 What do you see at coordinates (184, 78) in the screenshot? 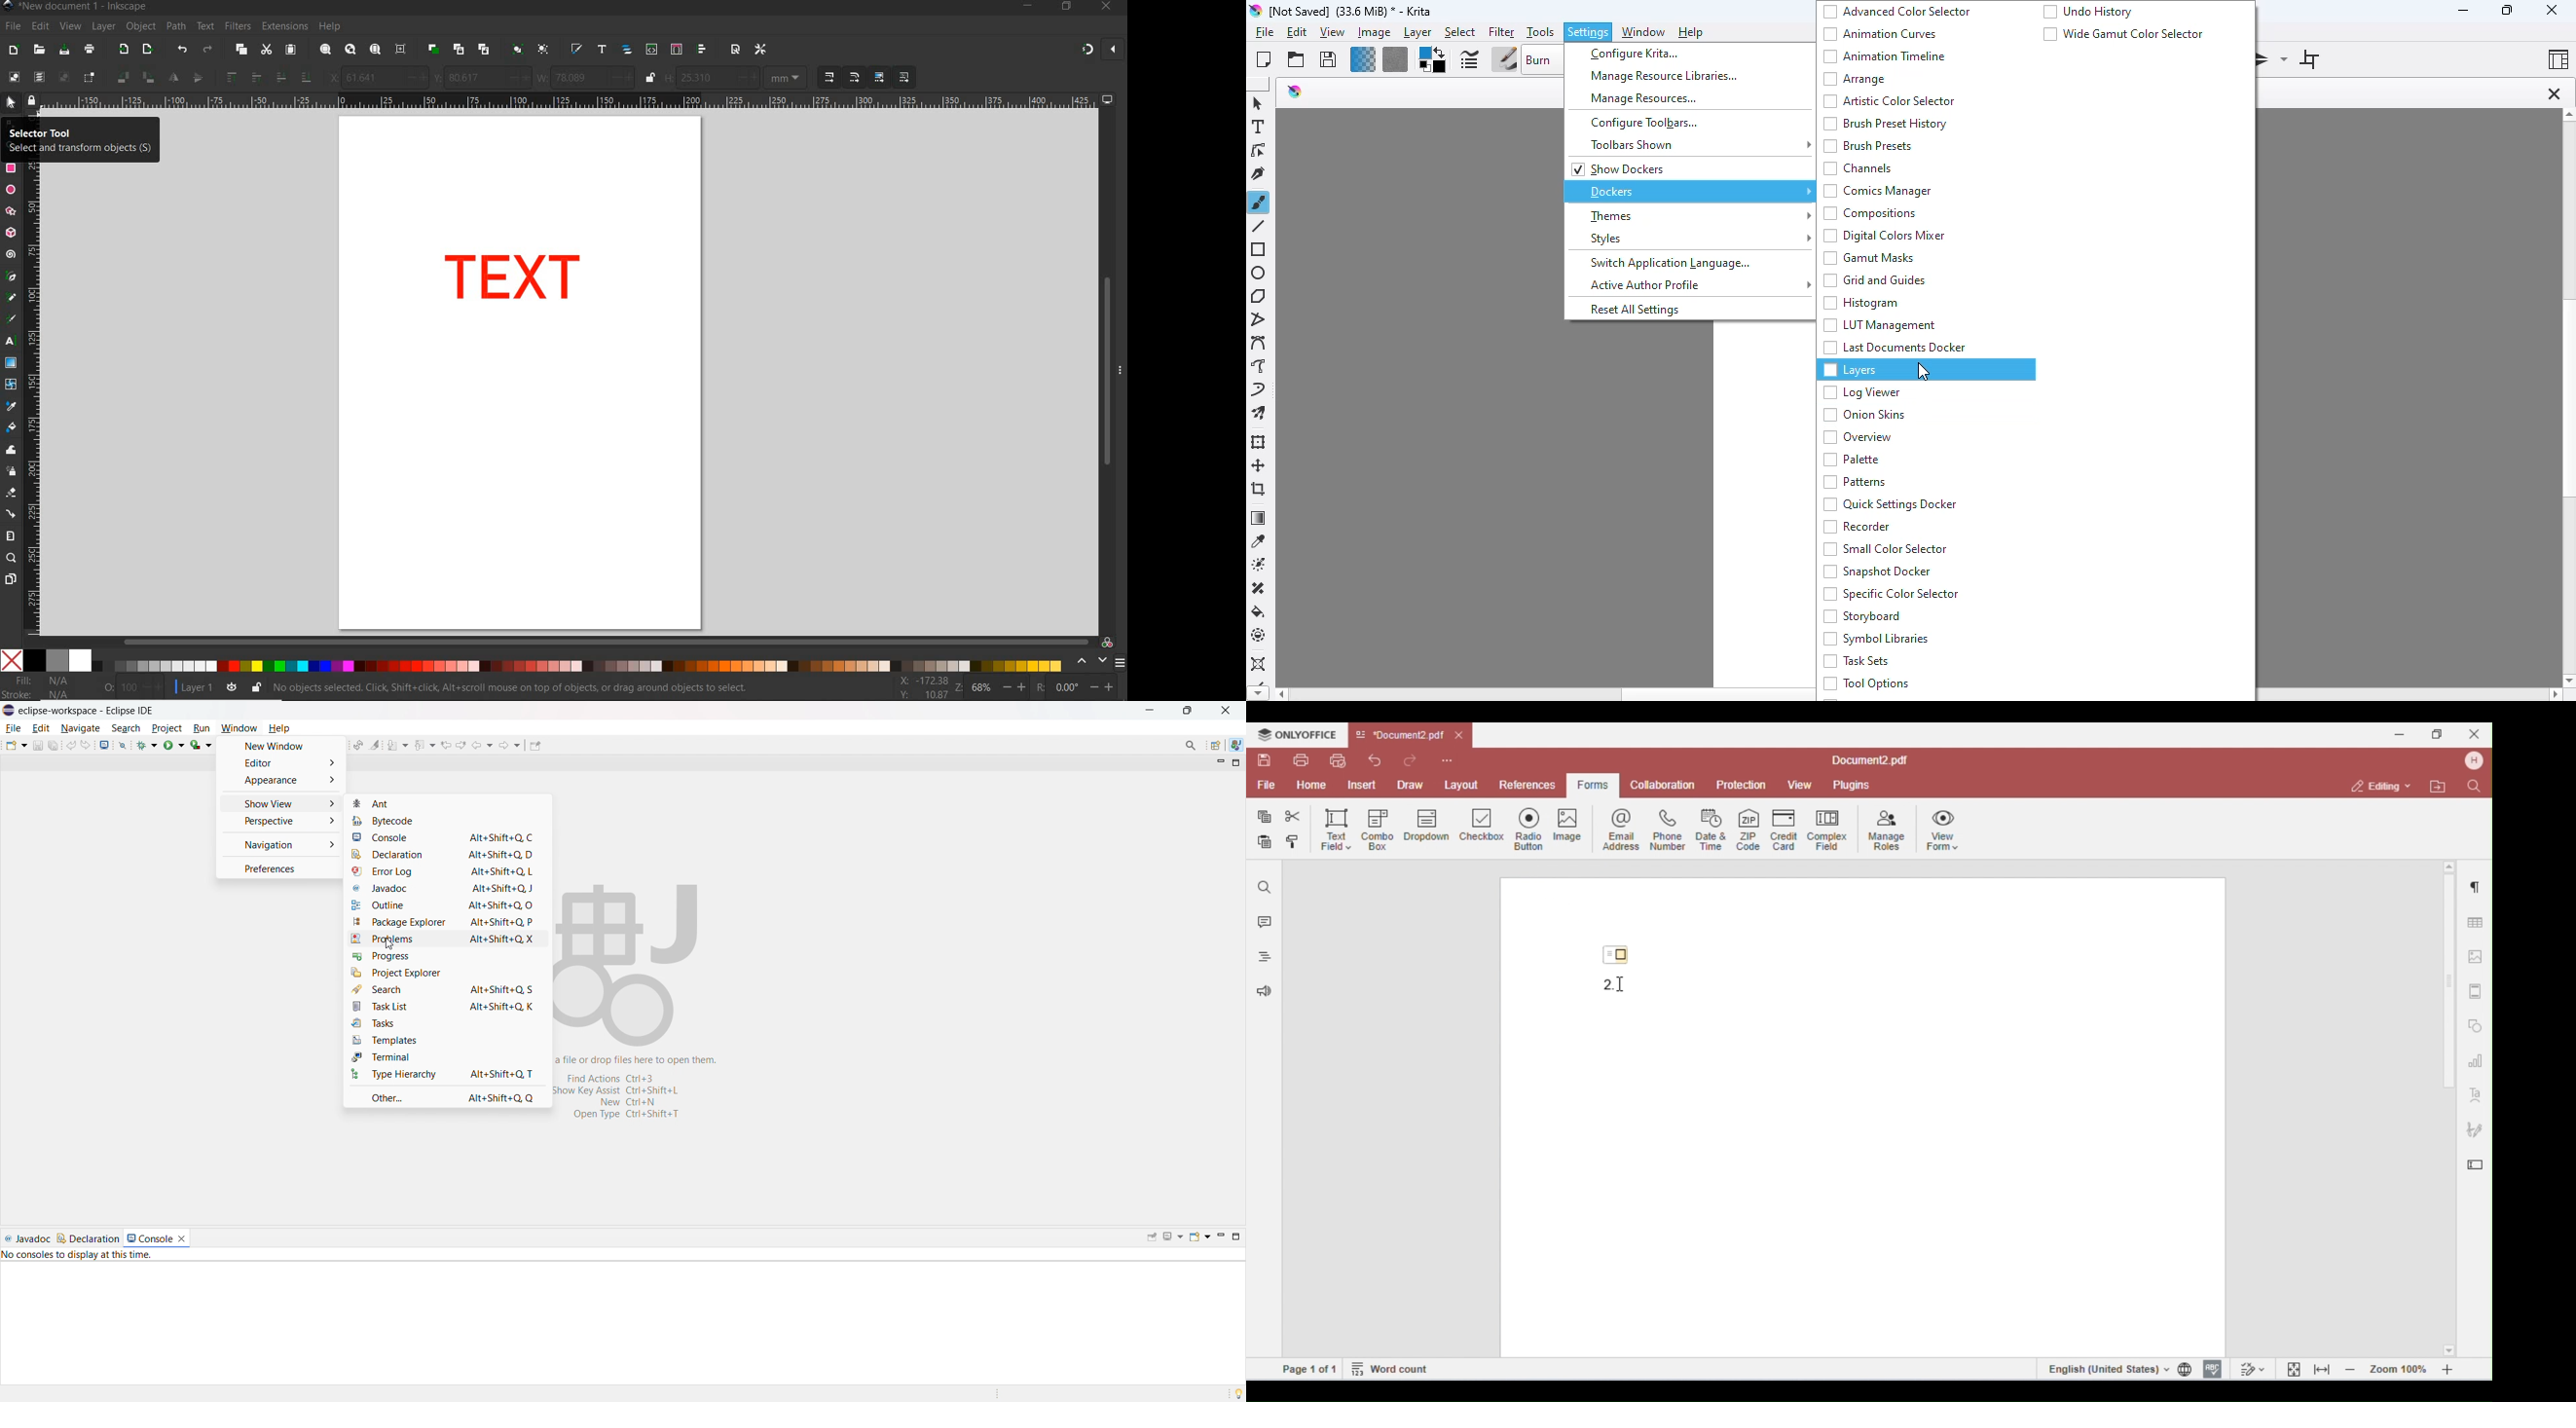
I see `object flip` at bounding box center [184, 78].